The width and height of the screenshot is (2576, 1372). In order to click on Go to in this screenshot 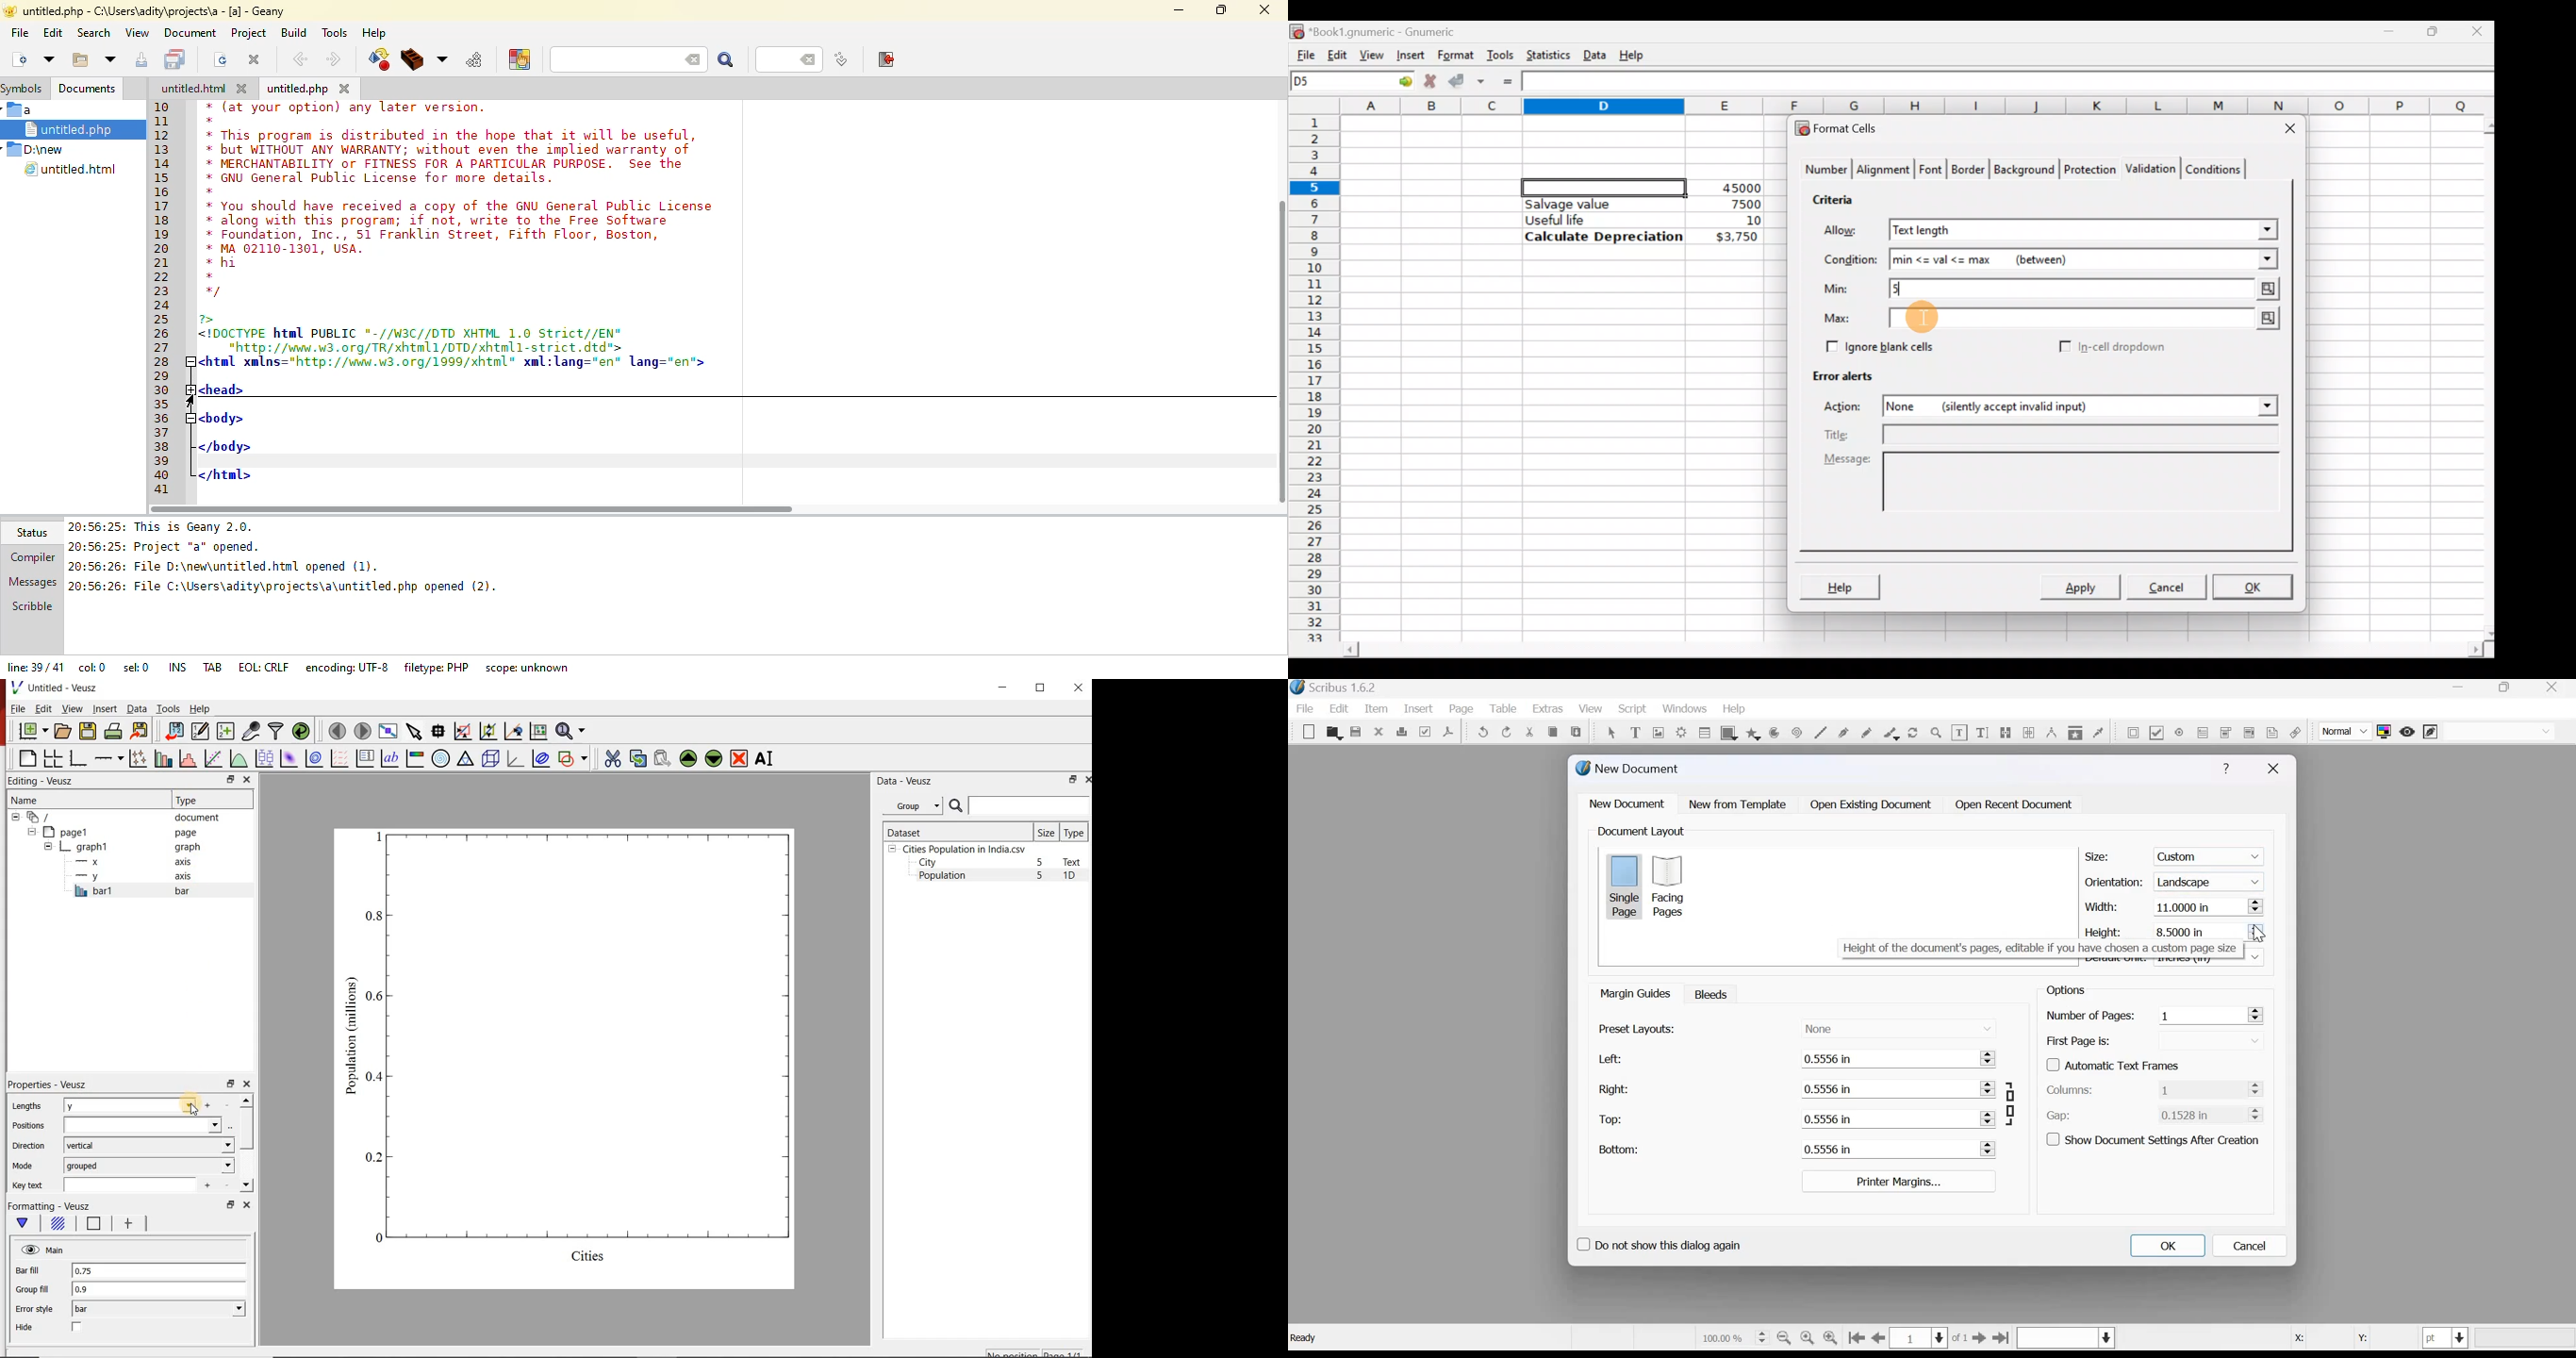, I will do `click(1401, 82)`.